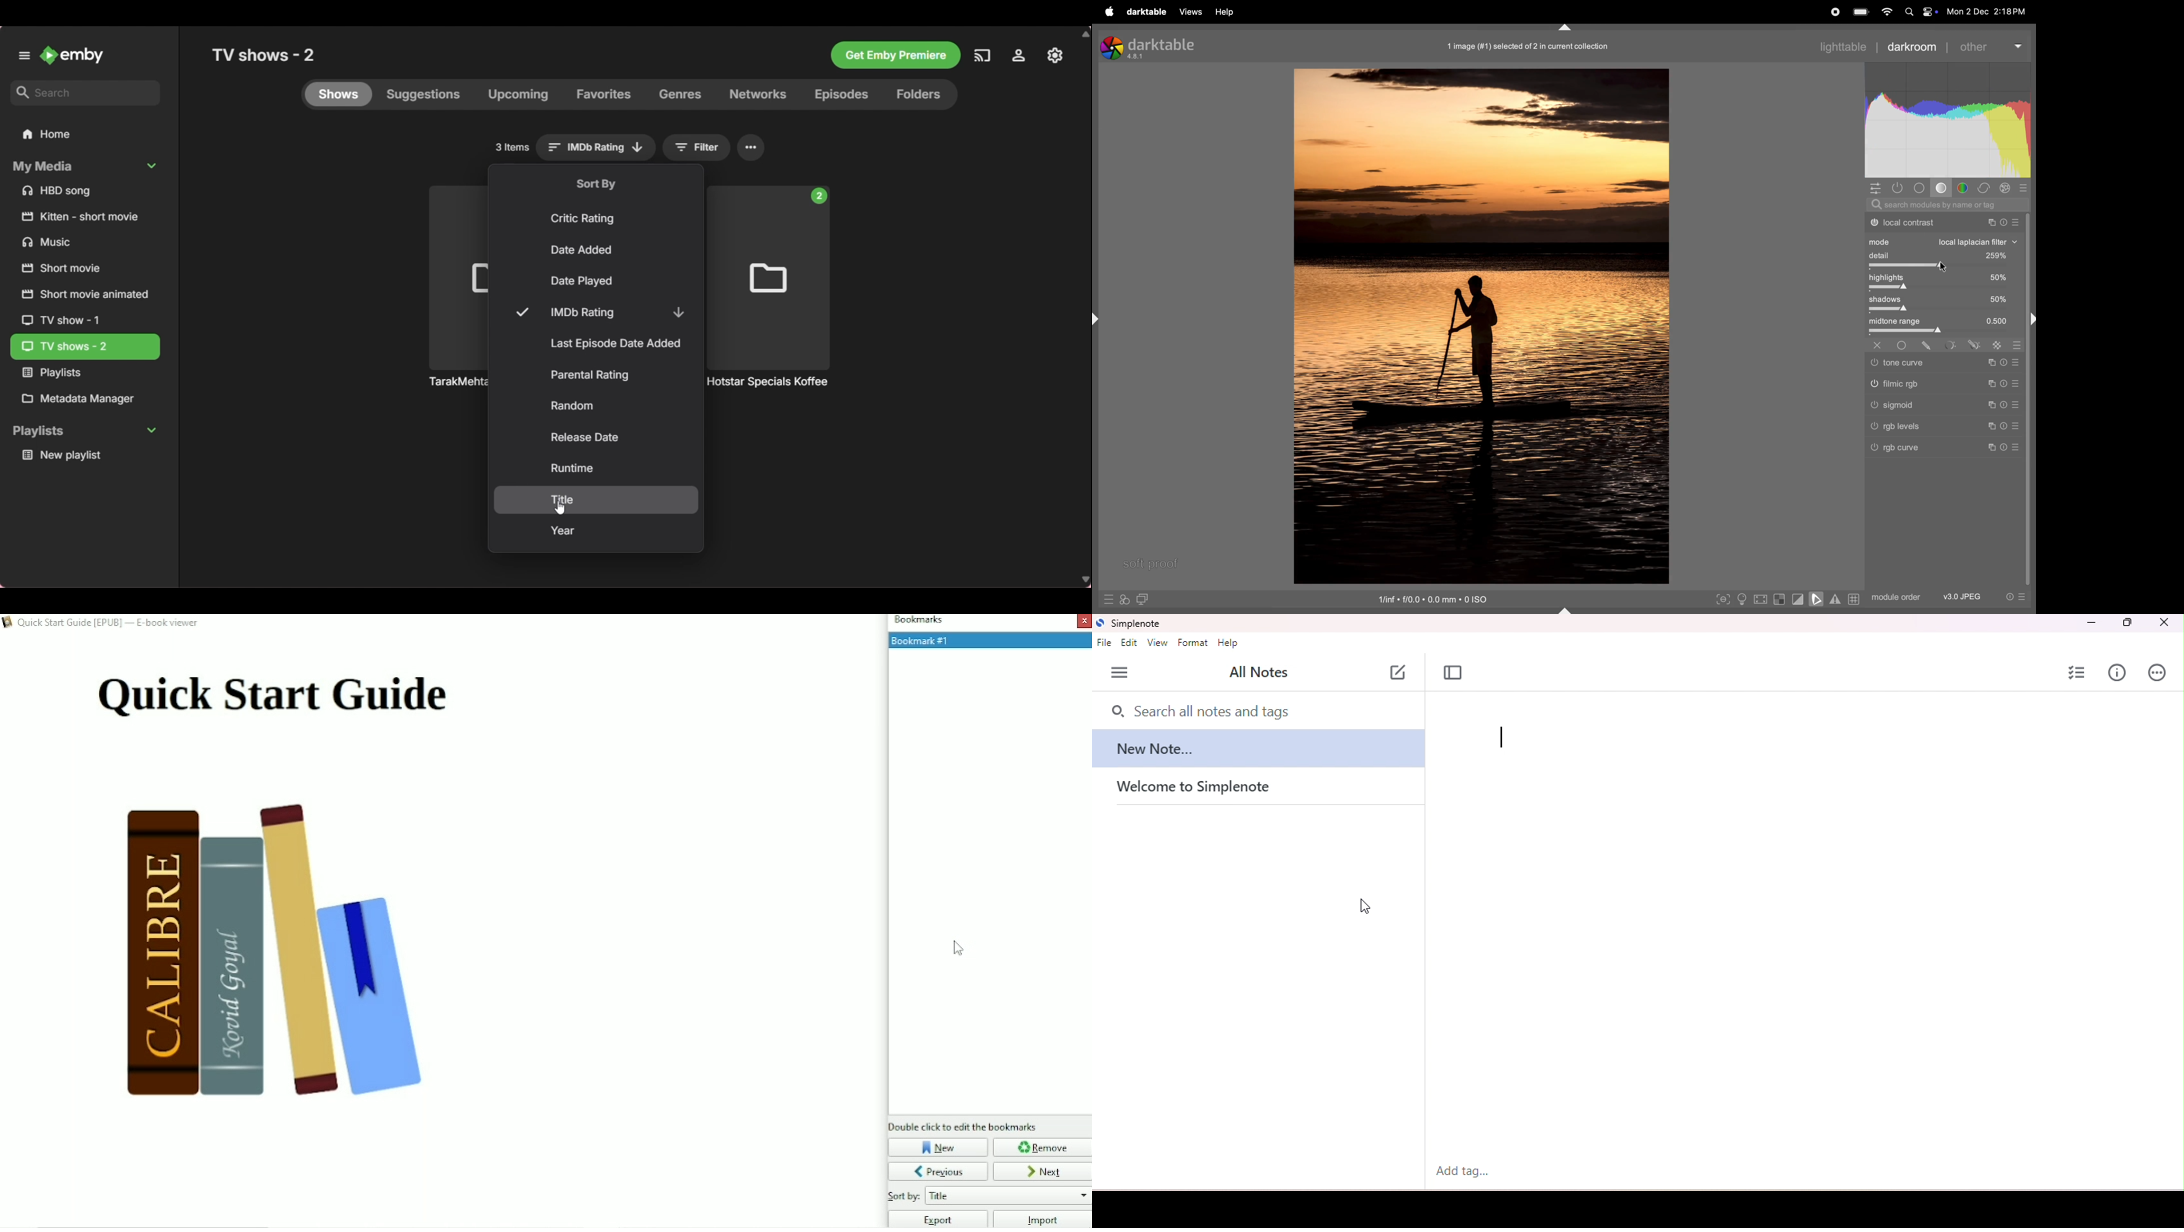 This screenshot has width=2184, height=1232. I want to click on Files under My Media, so click(84, 191).